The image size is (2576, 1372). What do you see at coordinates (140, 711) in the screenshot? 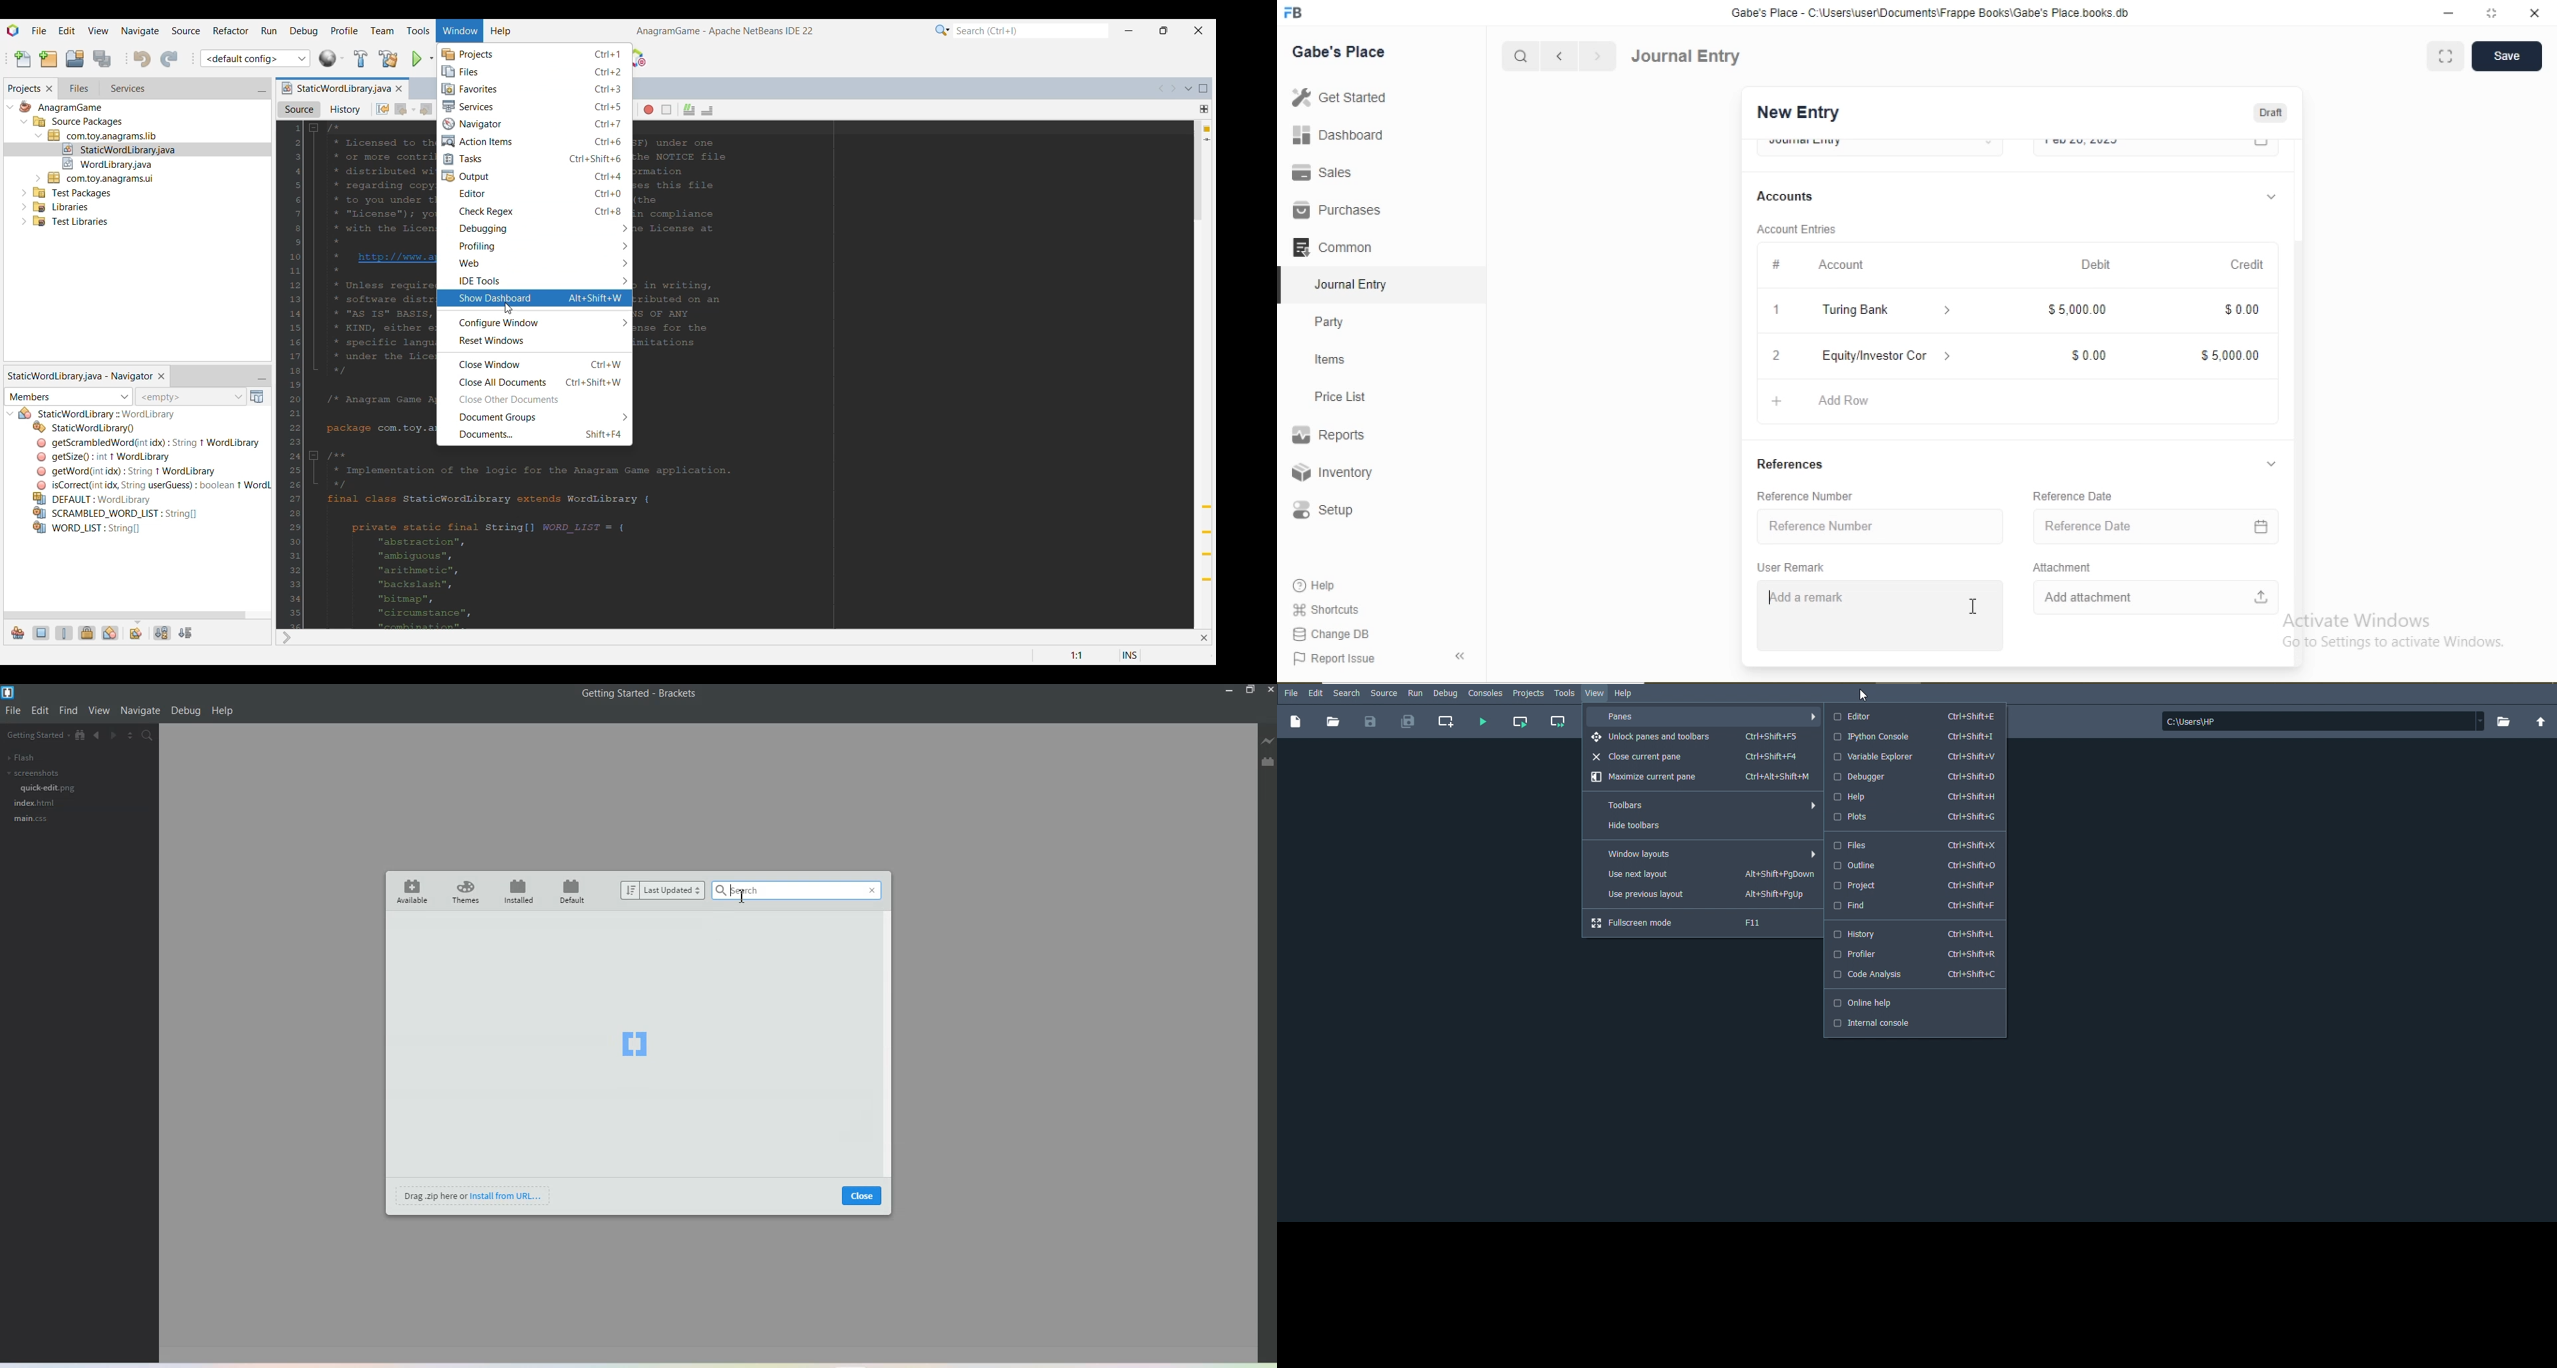
I see `Navigate` at bounding box center [140, 711].